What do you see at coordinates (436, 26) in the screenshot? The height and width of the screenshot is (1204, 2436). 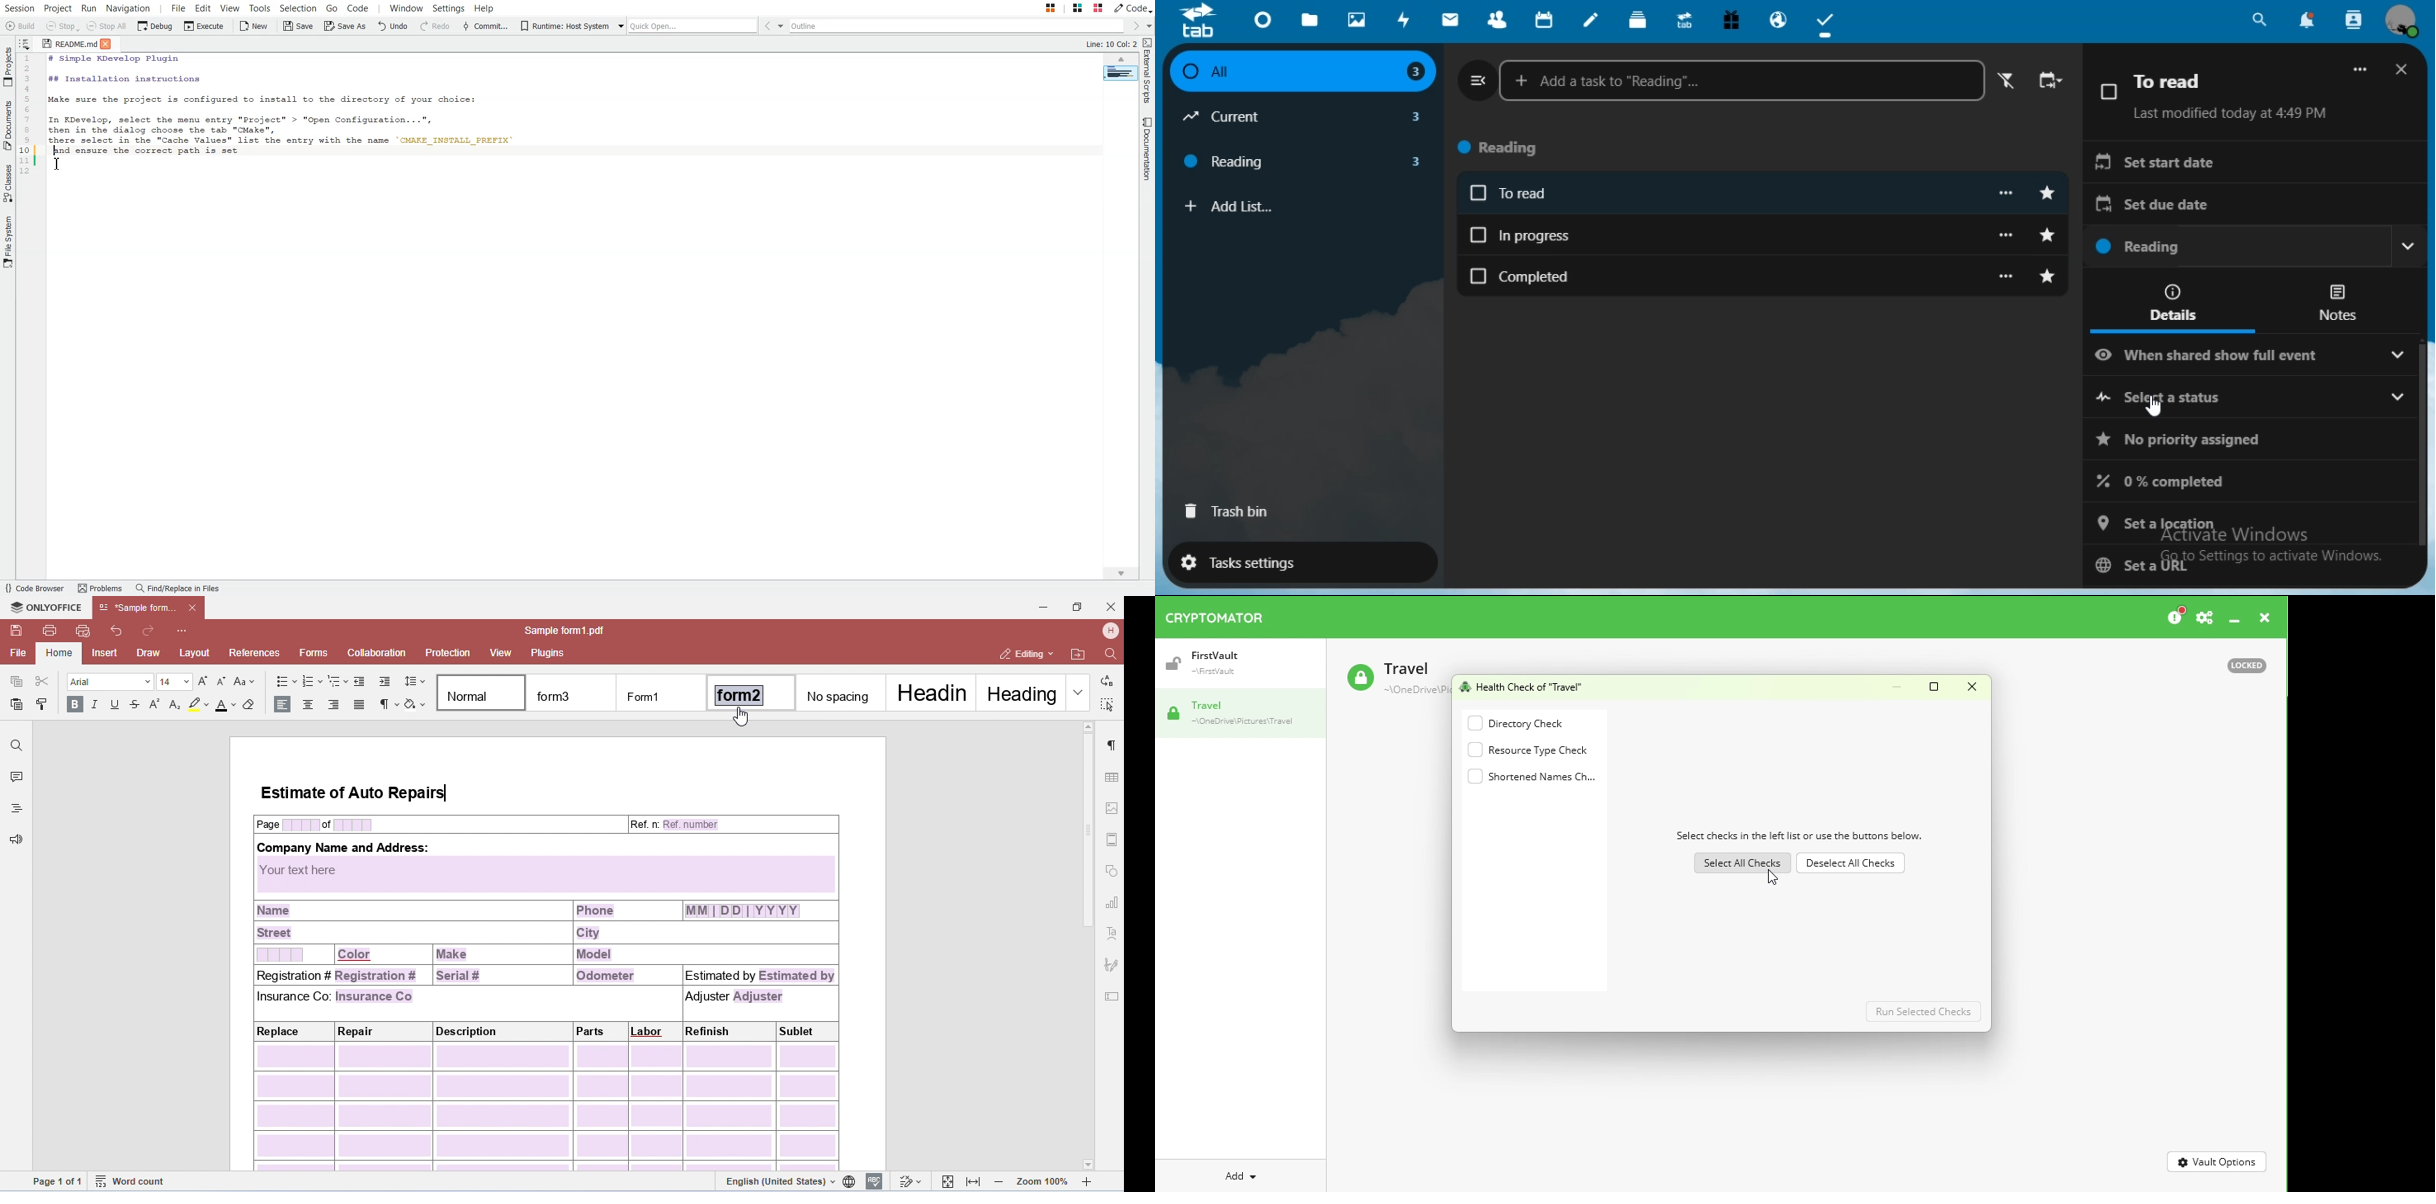 I see `Redo` at bounding box center [436, 26].